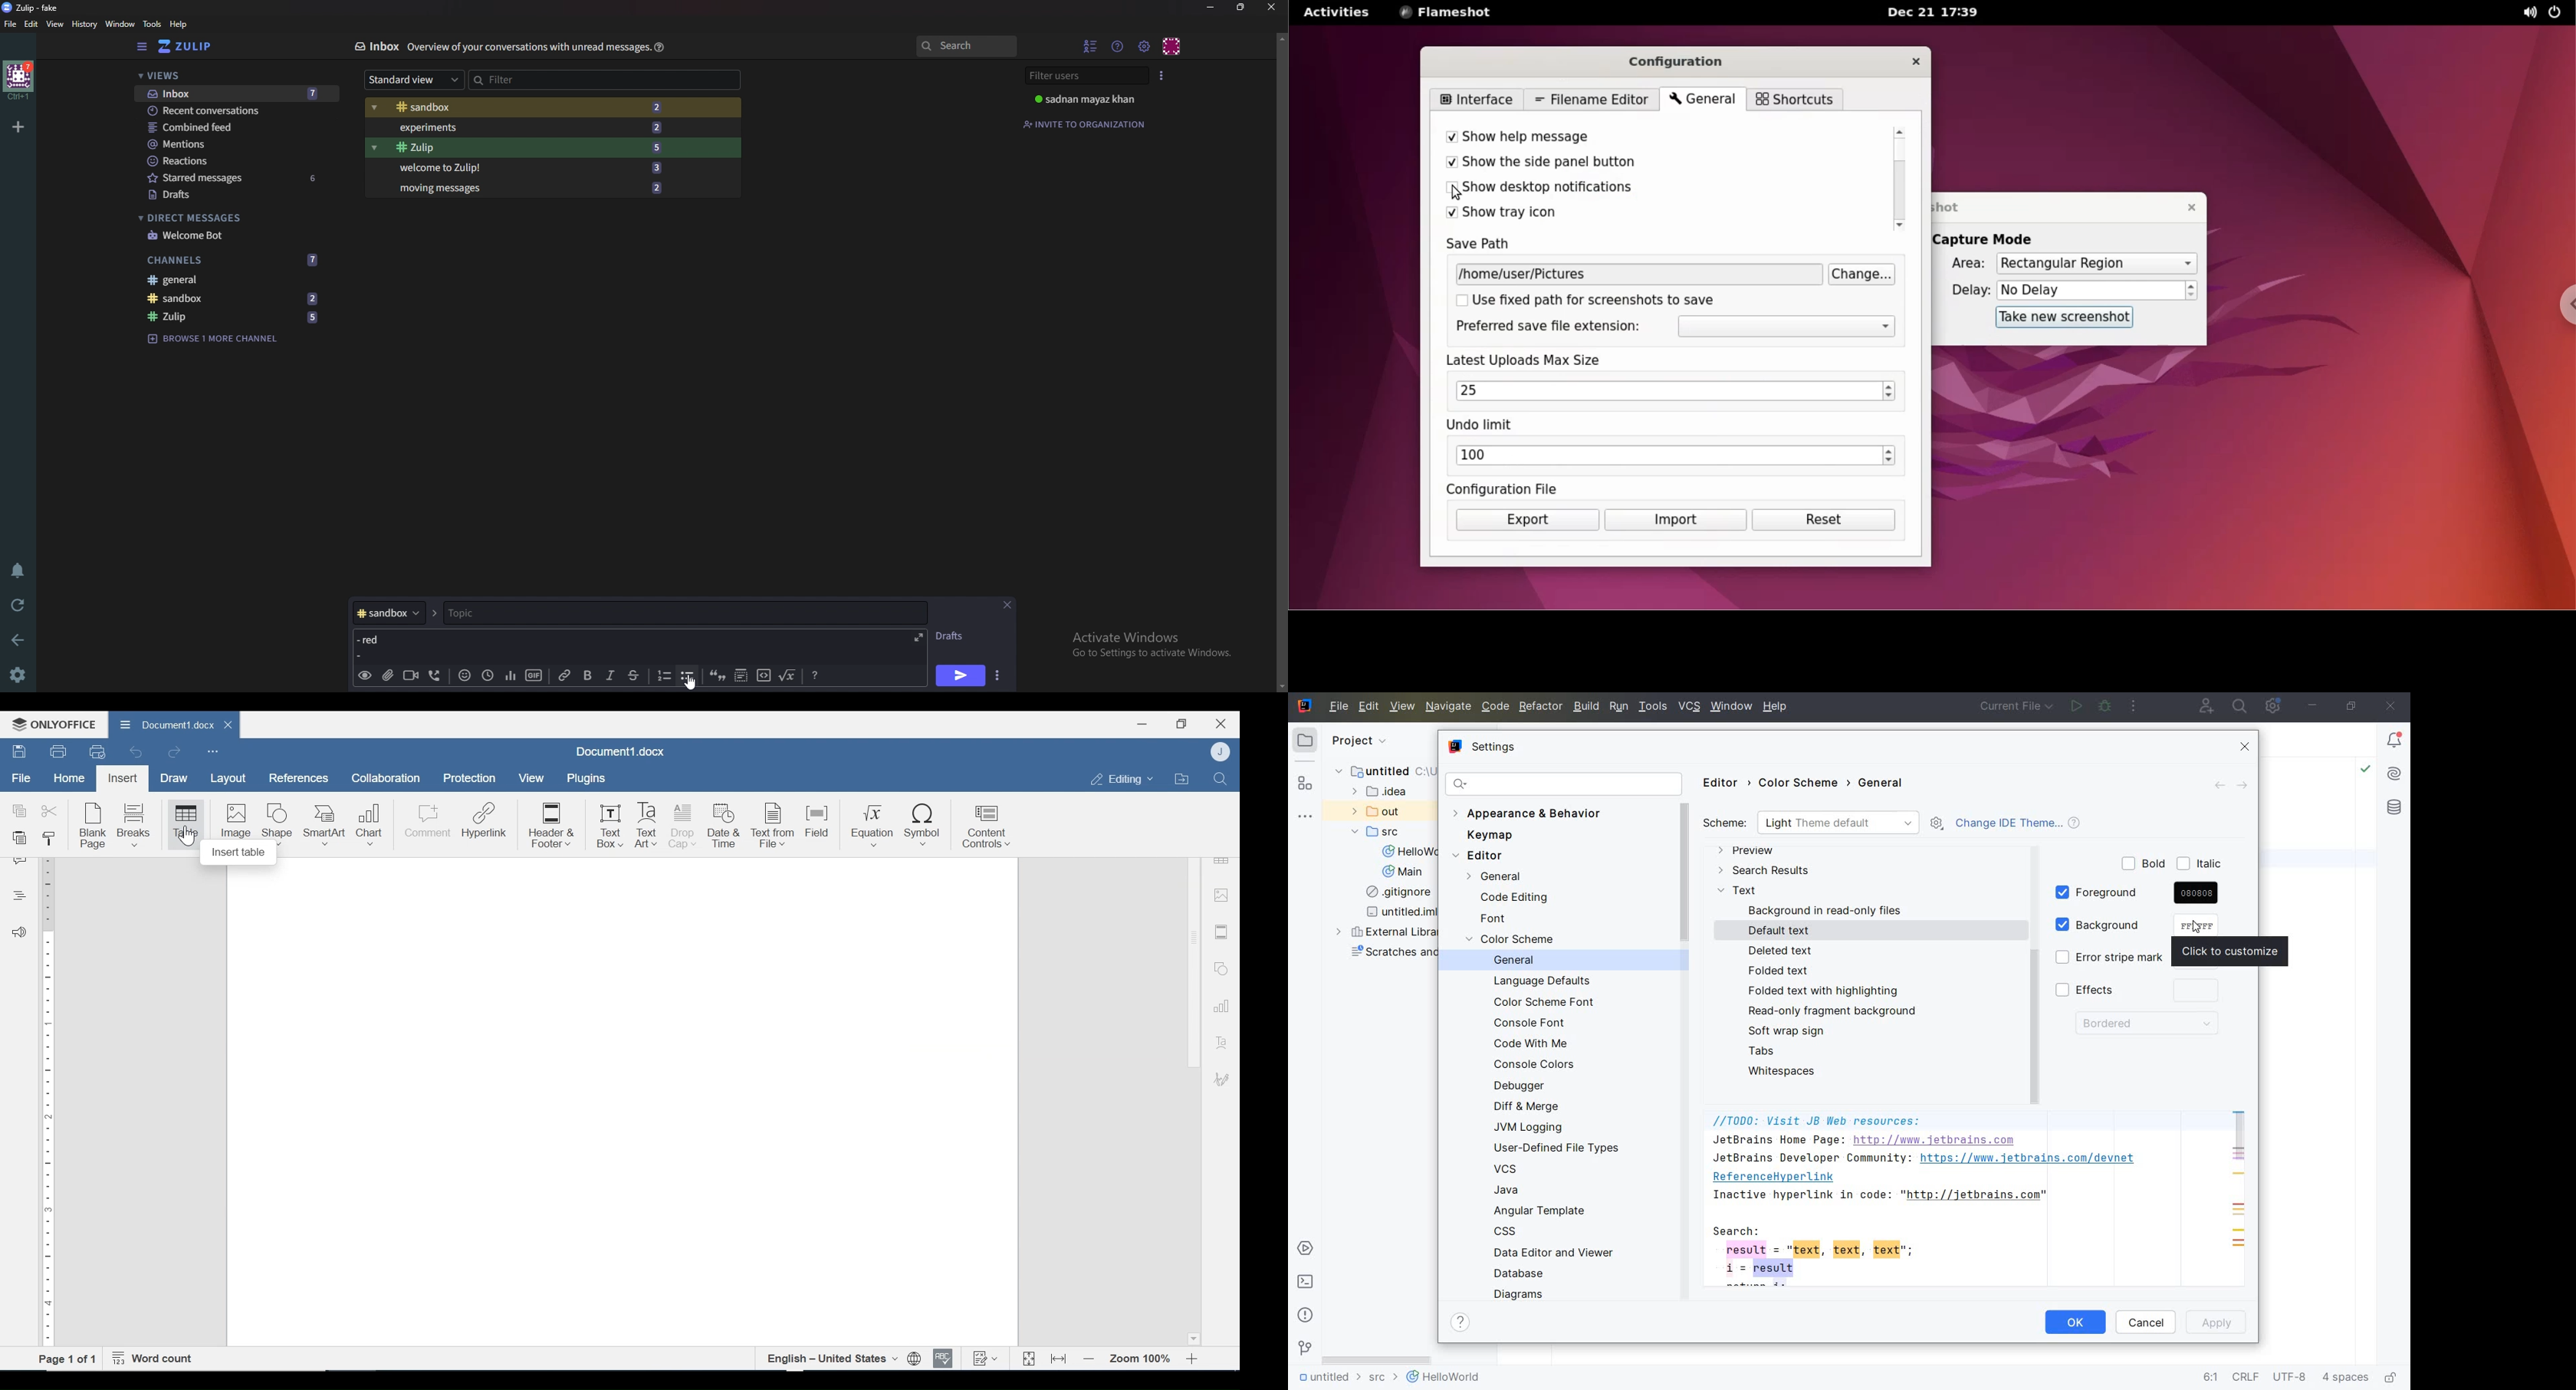 Image resolution: width=2576 pixels, height=1400 pixels. What do you see at coordinates (2184, 206) in the screenshot?
I see `close` at bounding box center [2184, 206].